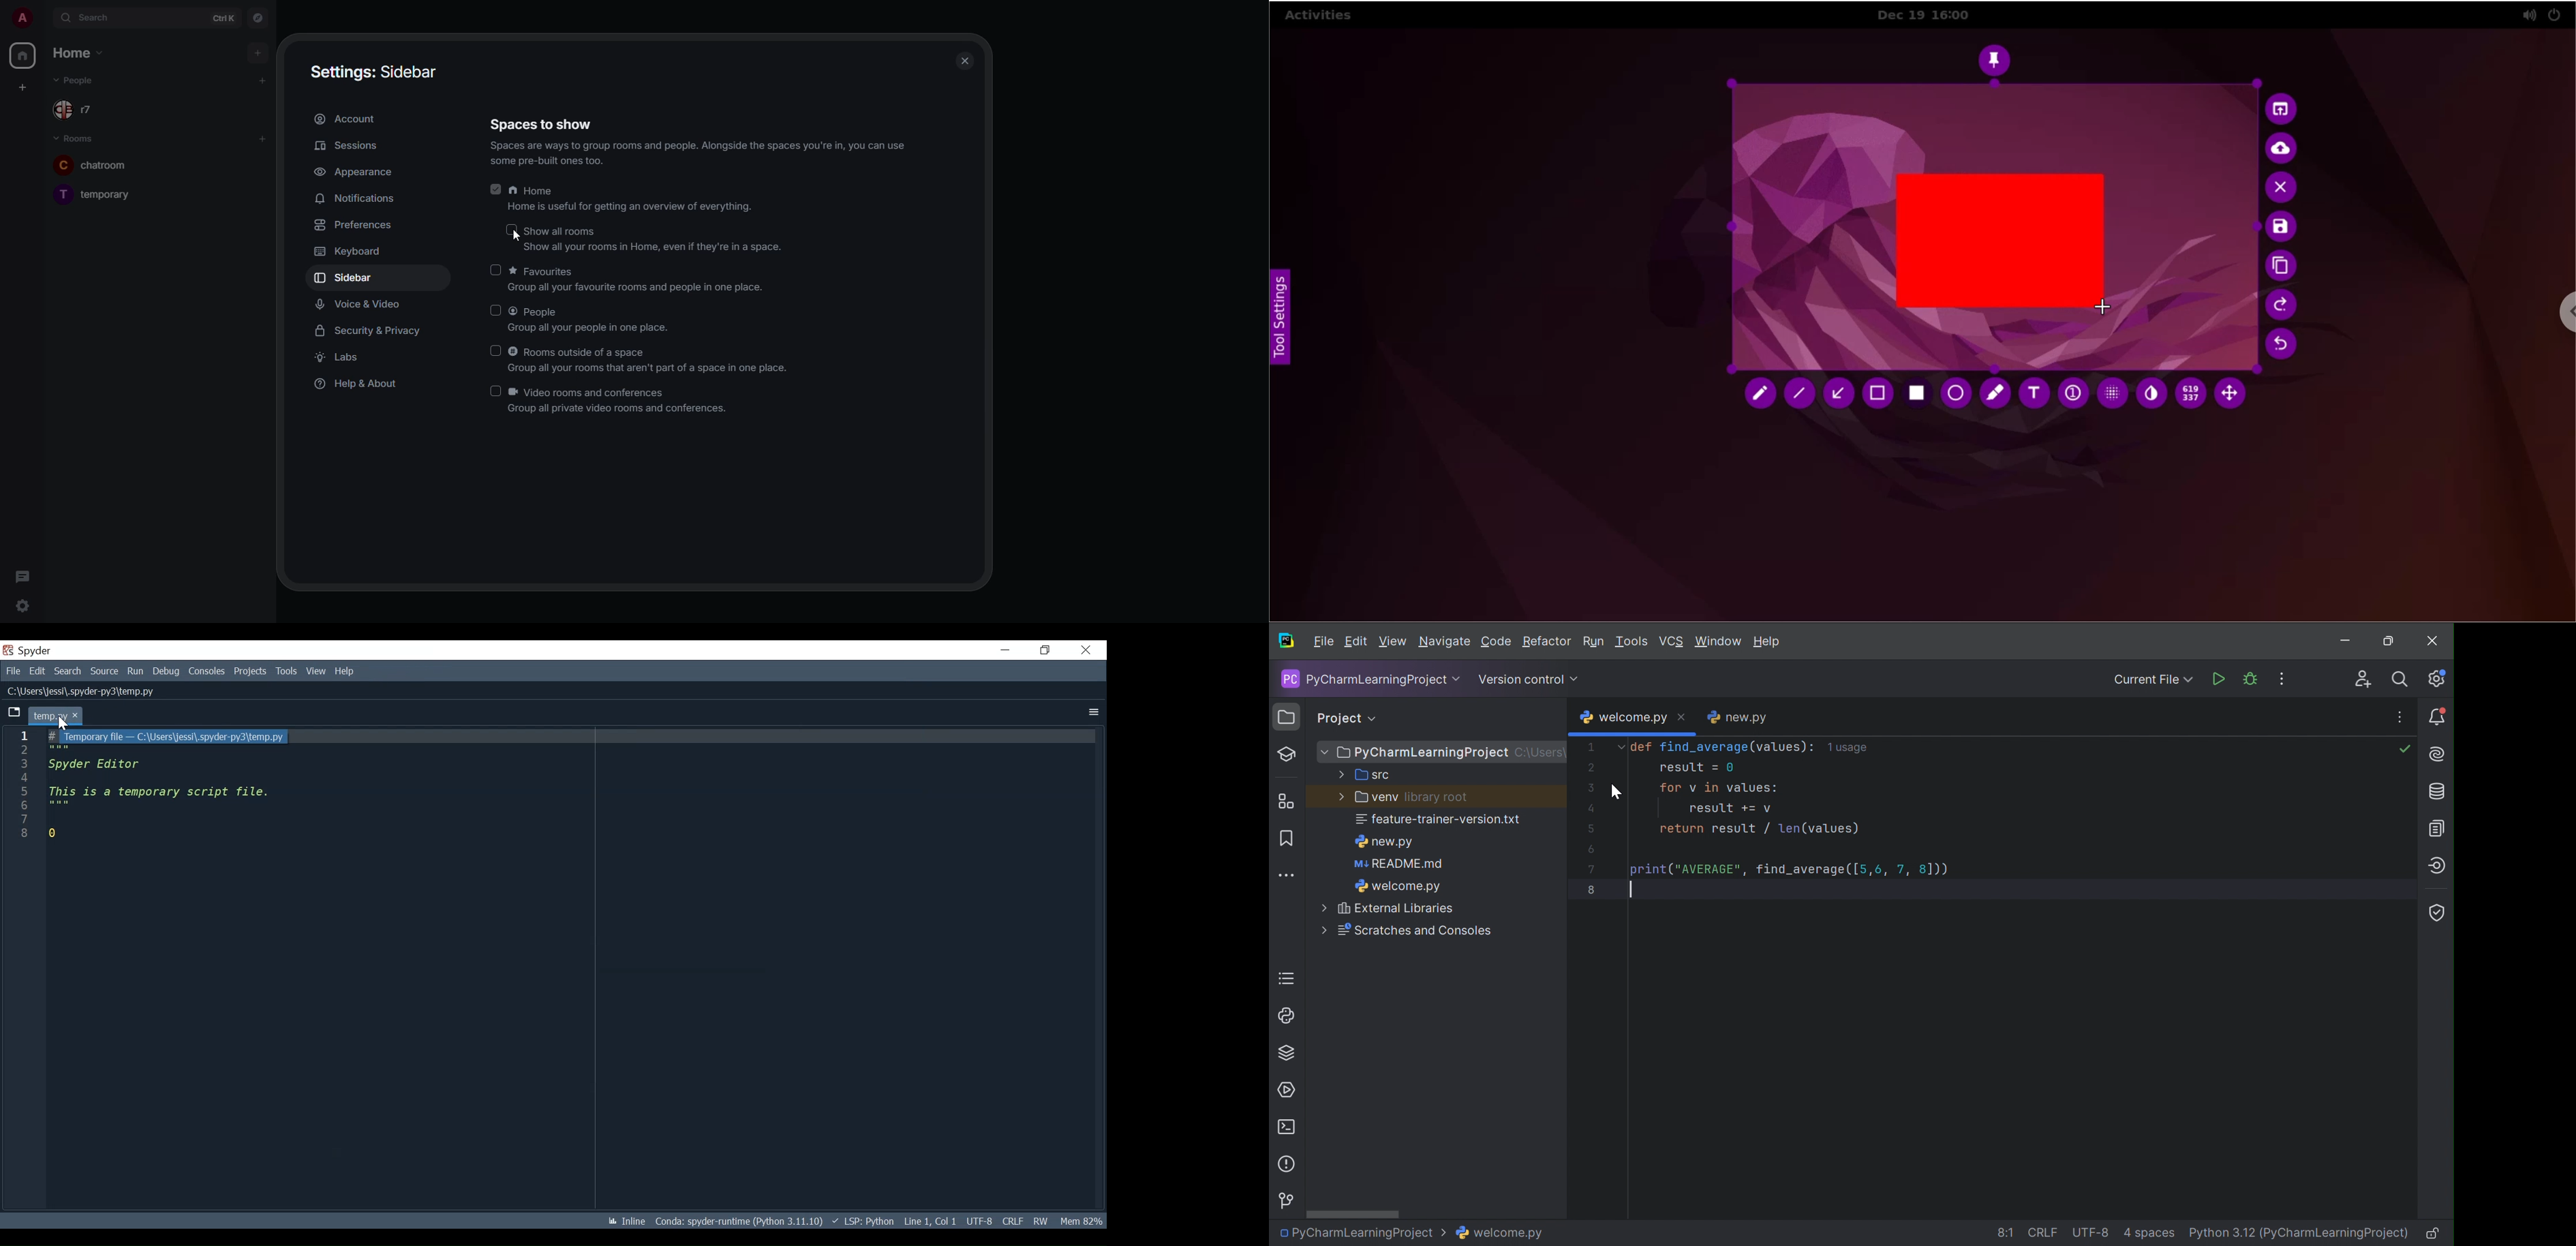 The height and width of the screenshot is (1260, 2576). I want to click on  FavouritesGroup all your favourite rooms and people in one place., so click(643, 279).